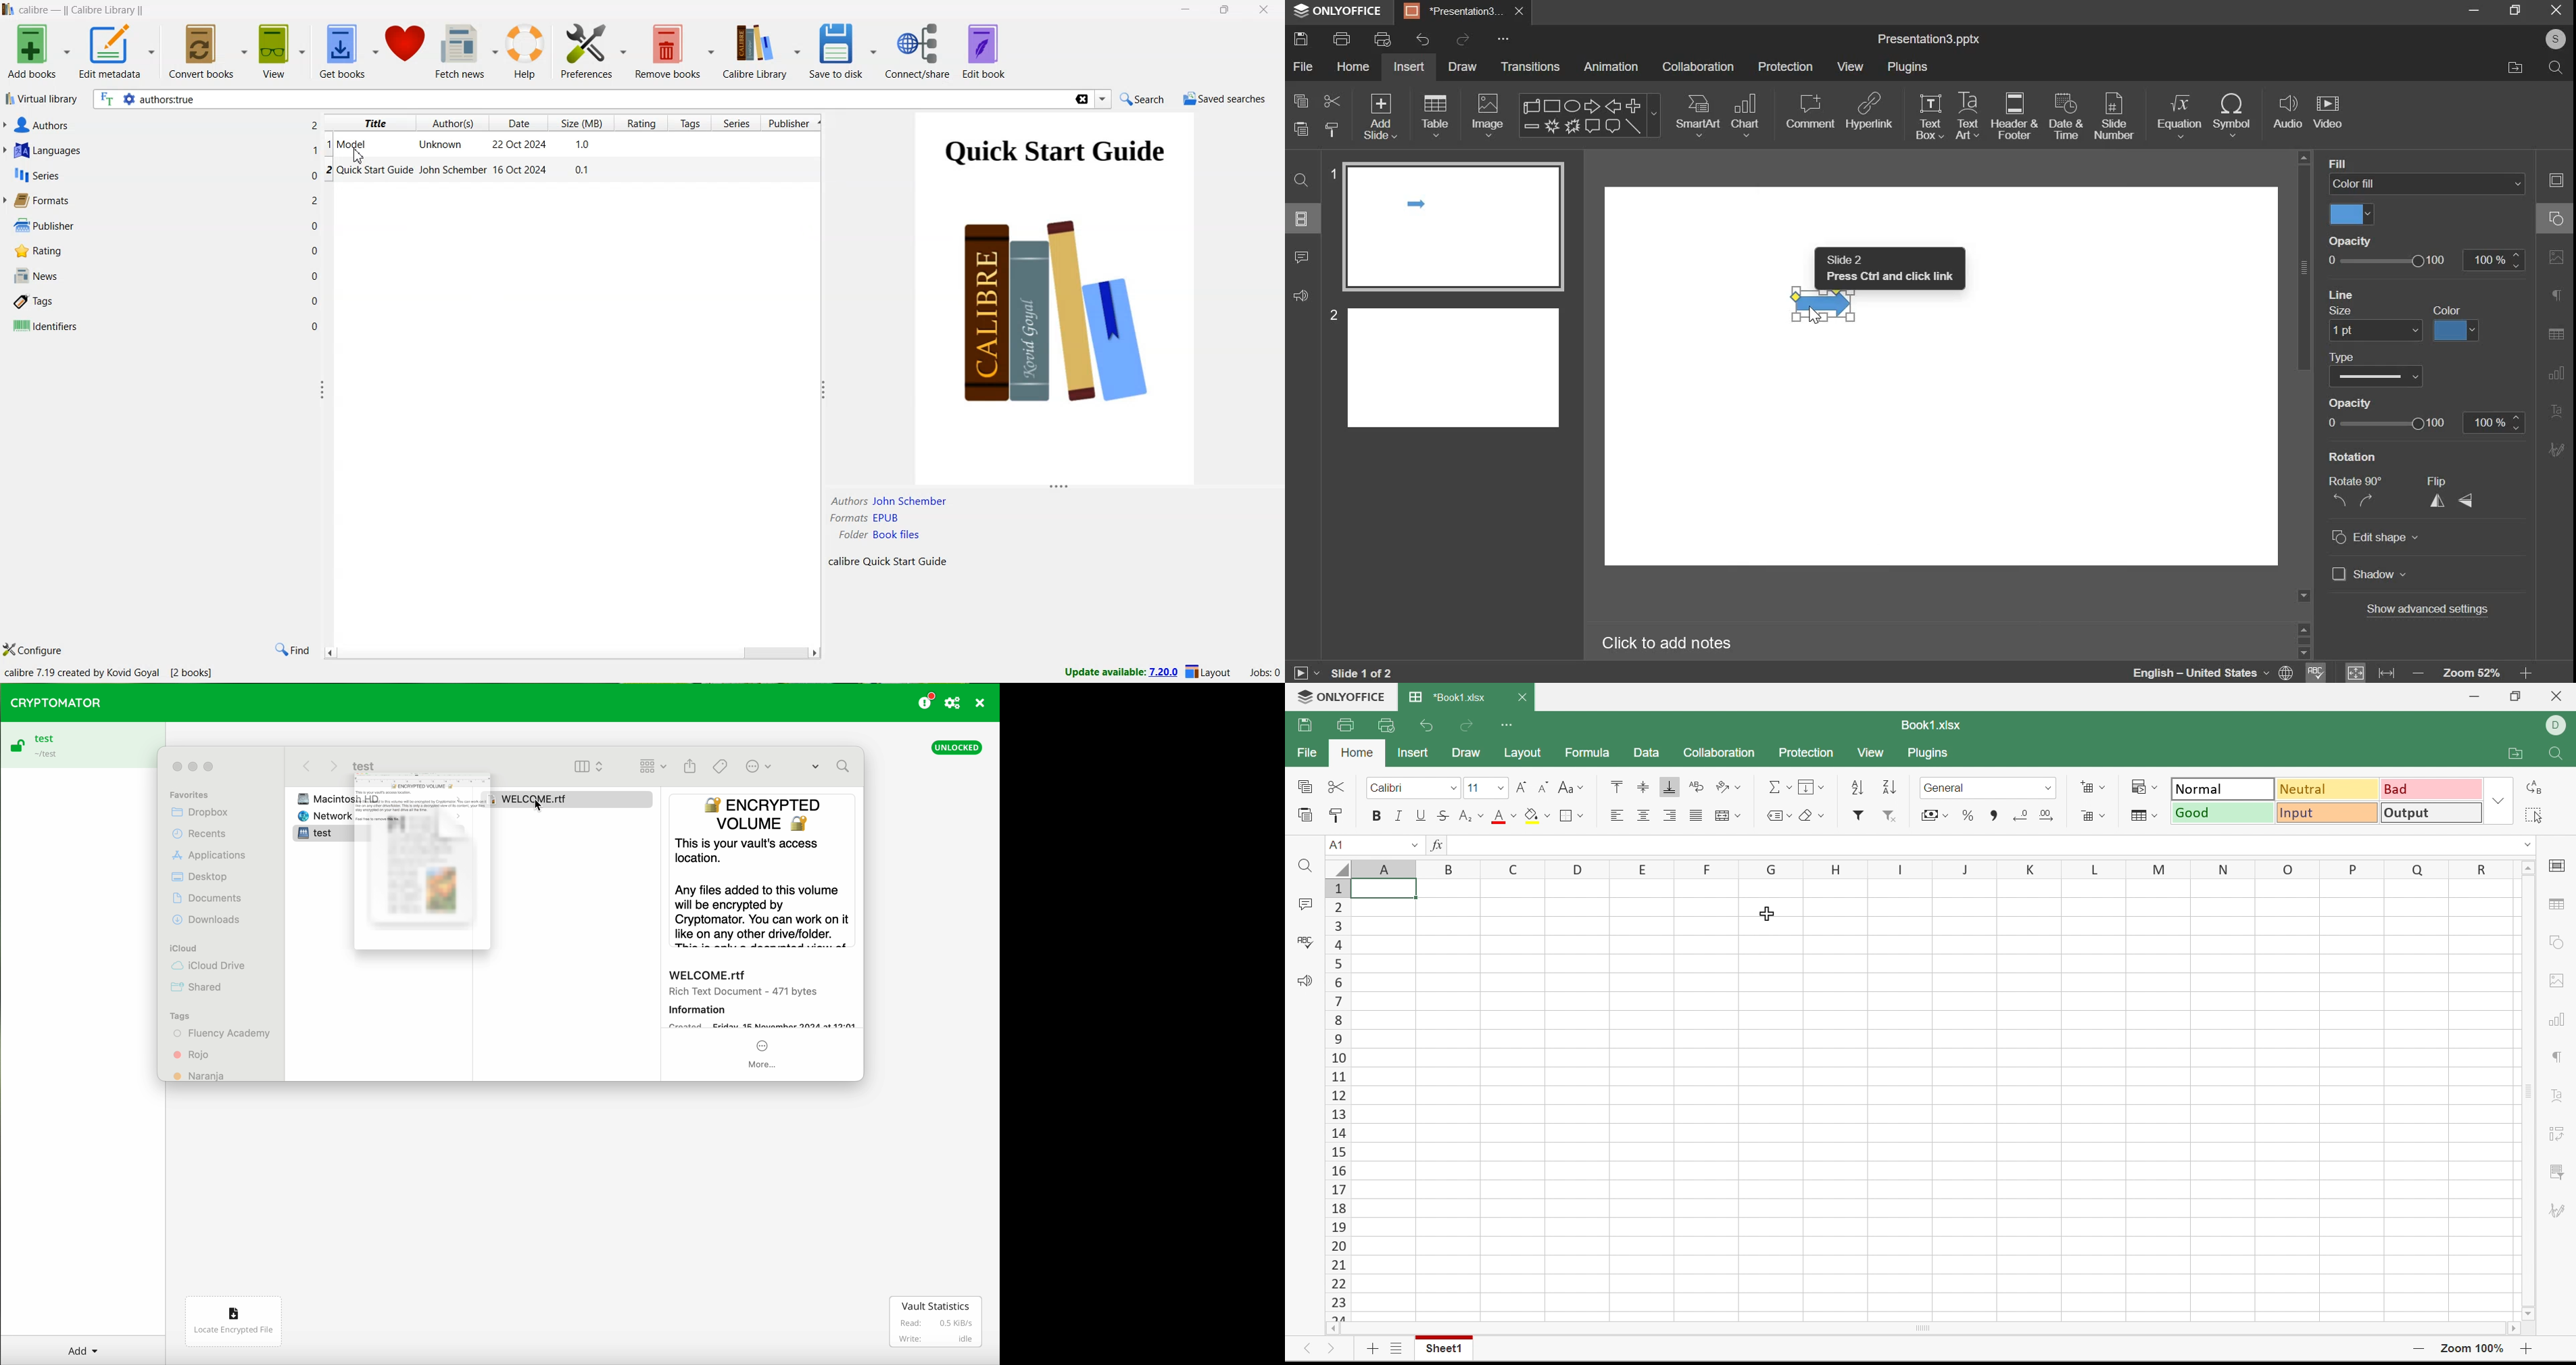  I want to click on undo, so click(1423, 39).